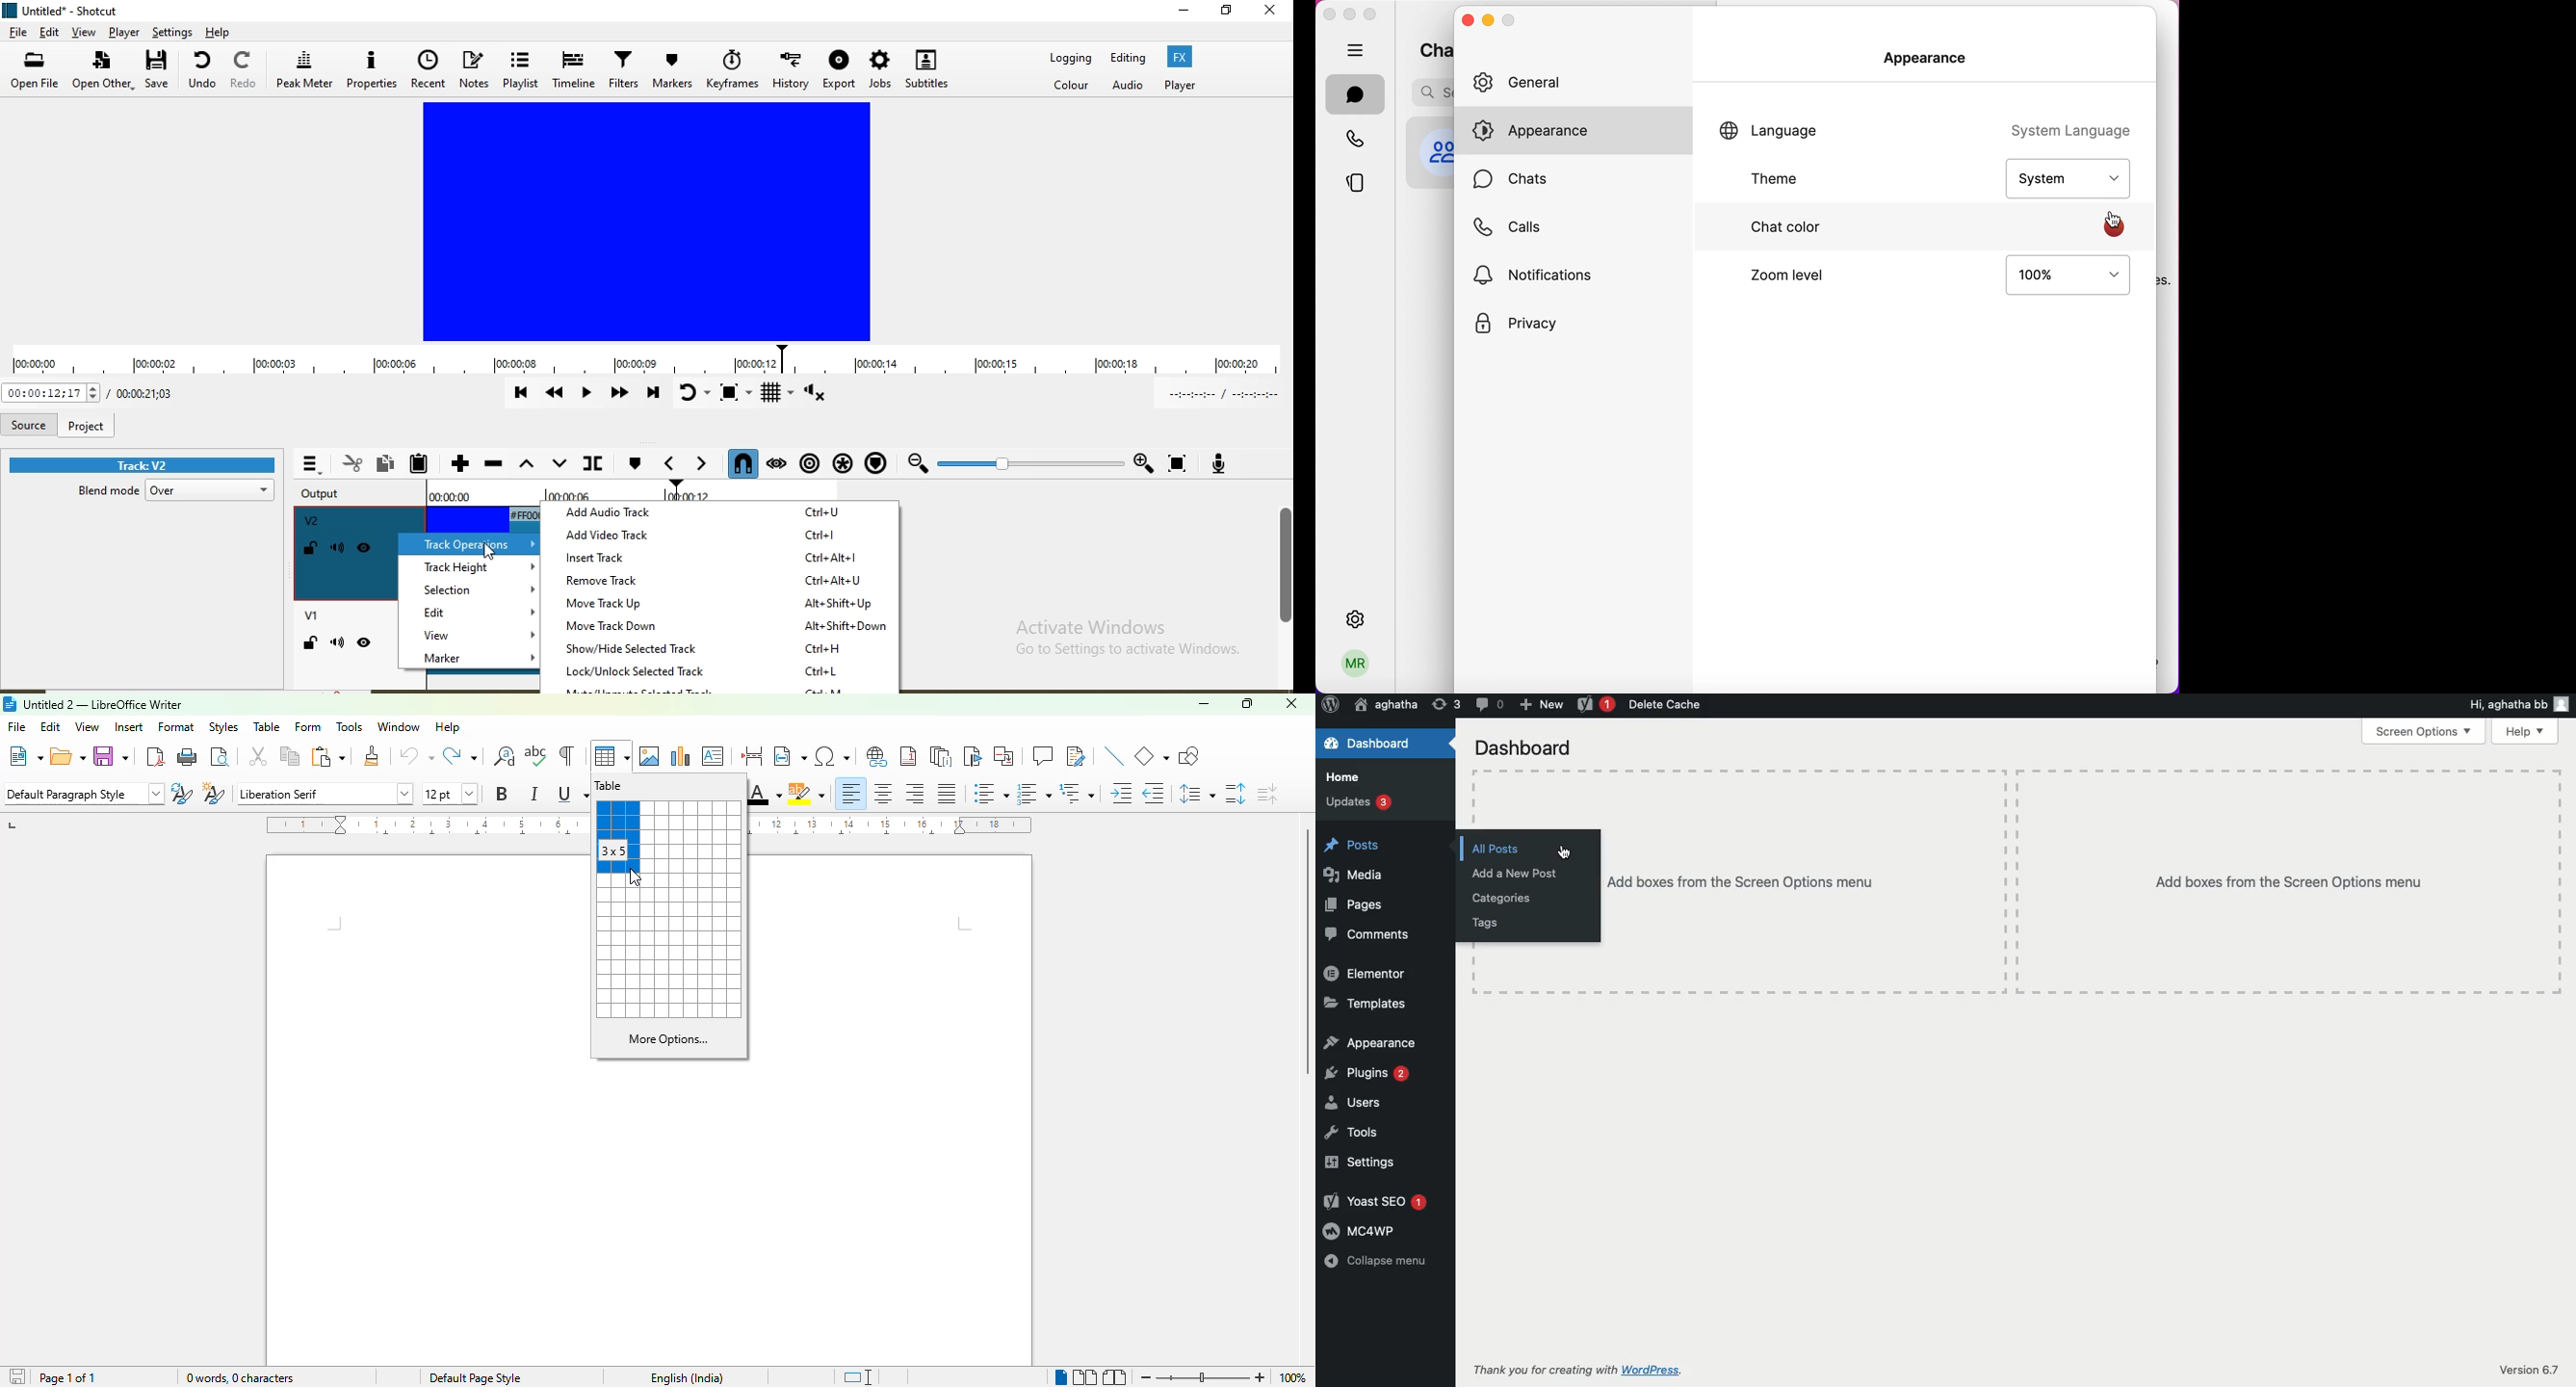  Describe the element at coordinates (339, 549) in the screenshot. I see `Mute` at that location.